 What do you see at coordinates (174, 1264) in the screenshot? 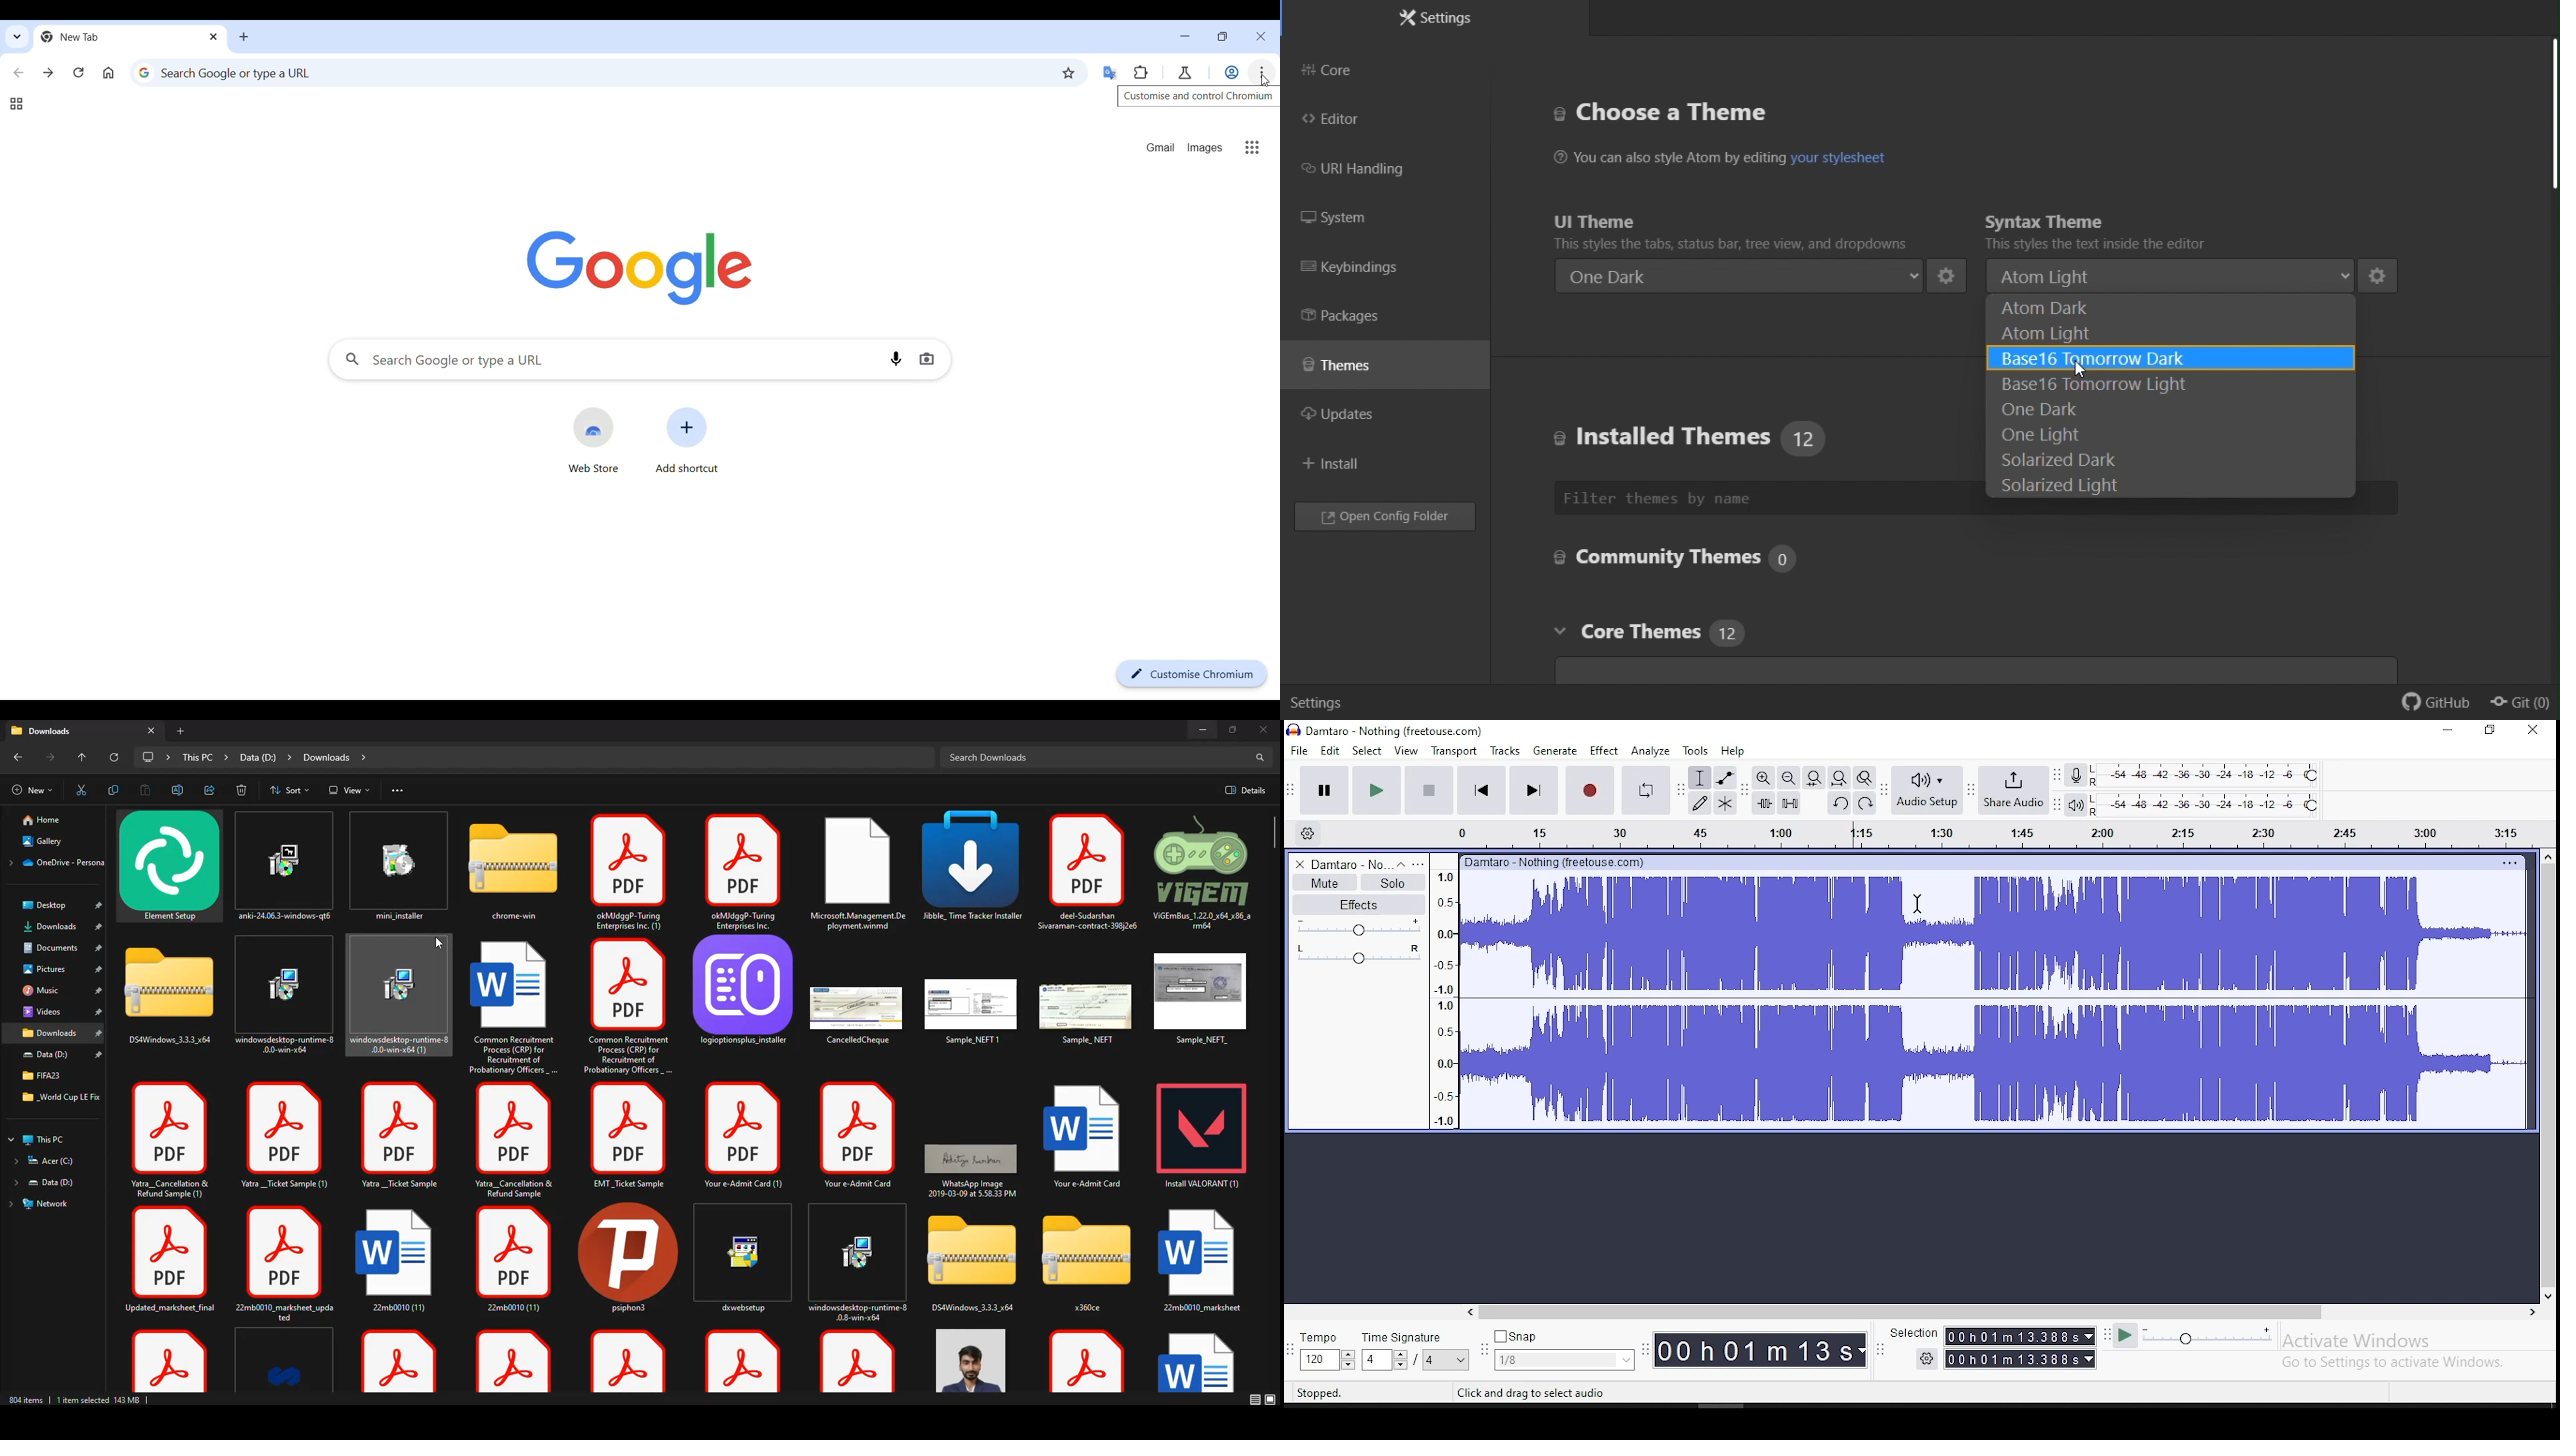
I see `file` at bounding box center [174, 1264].